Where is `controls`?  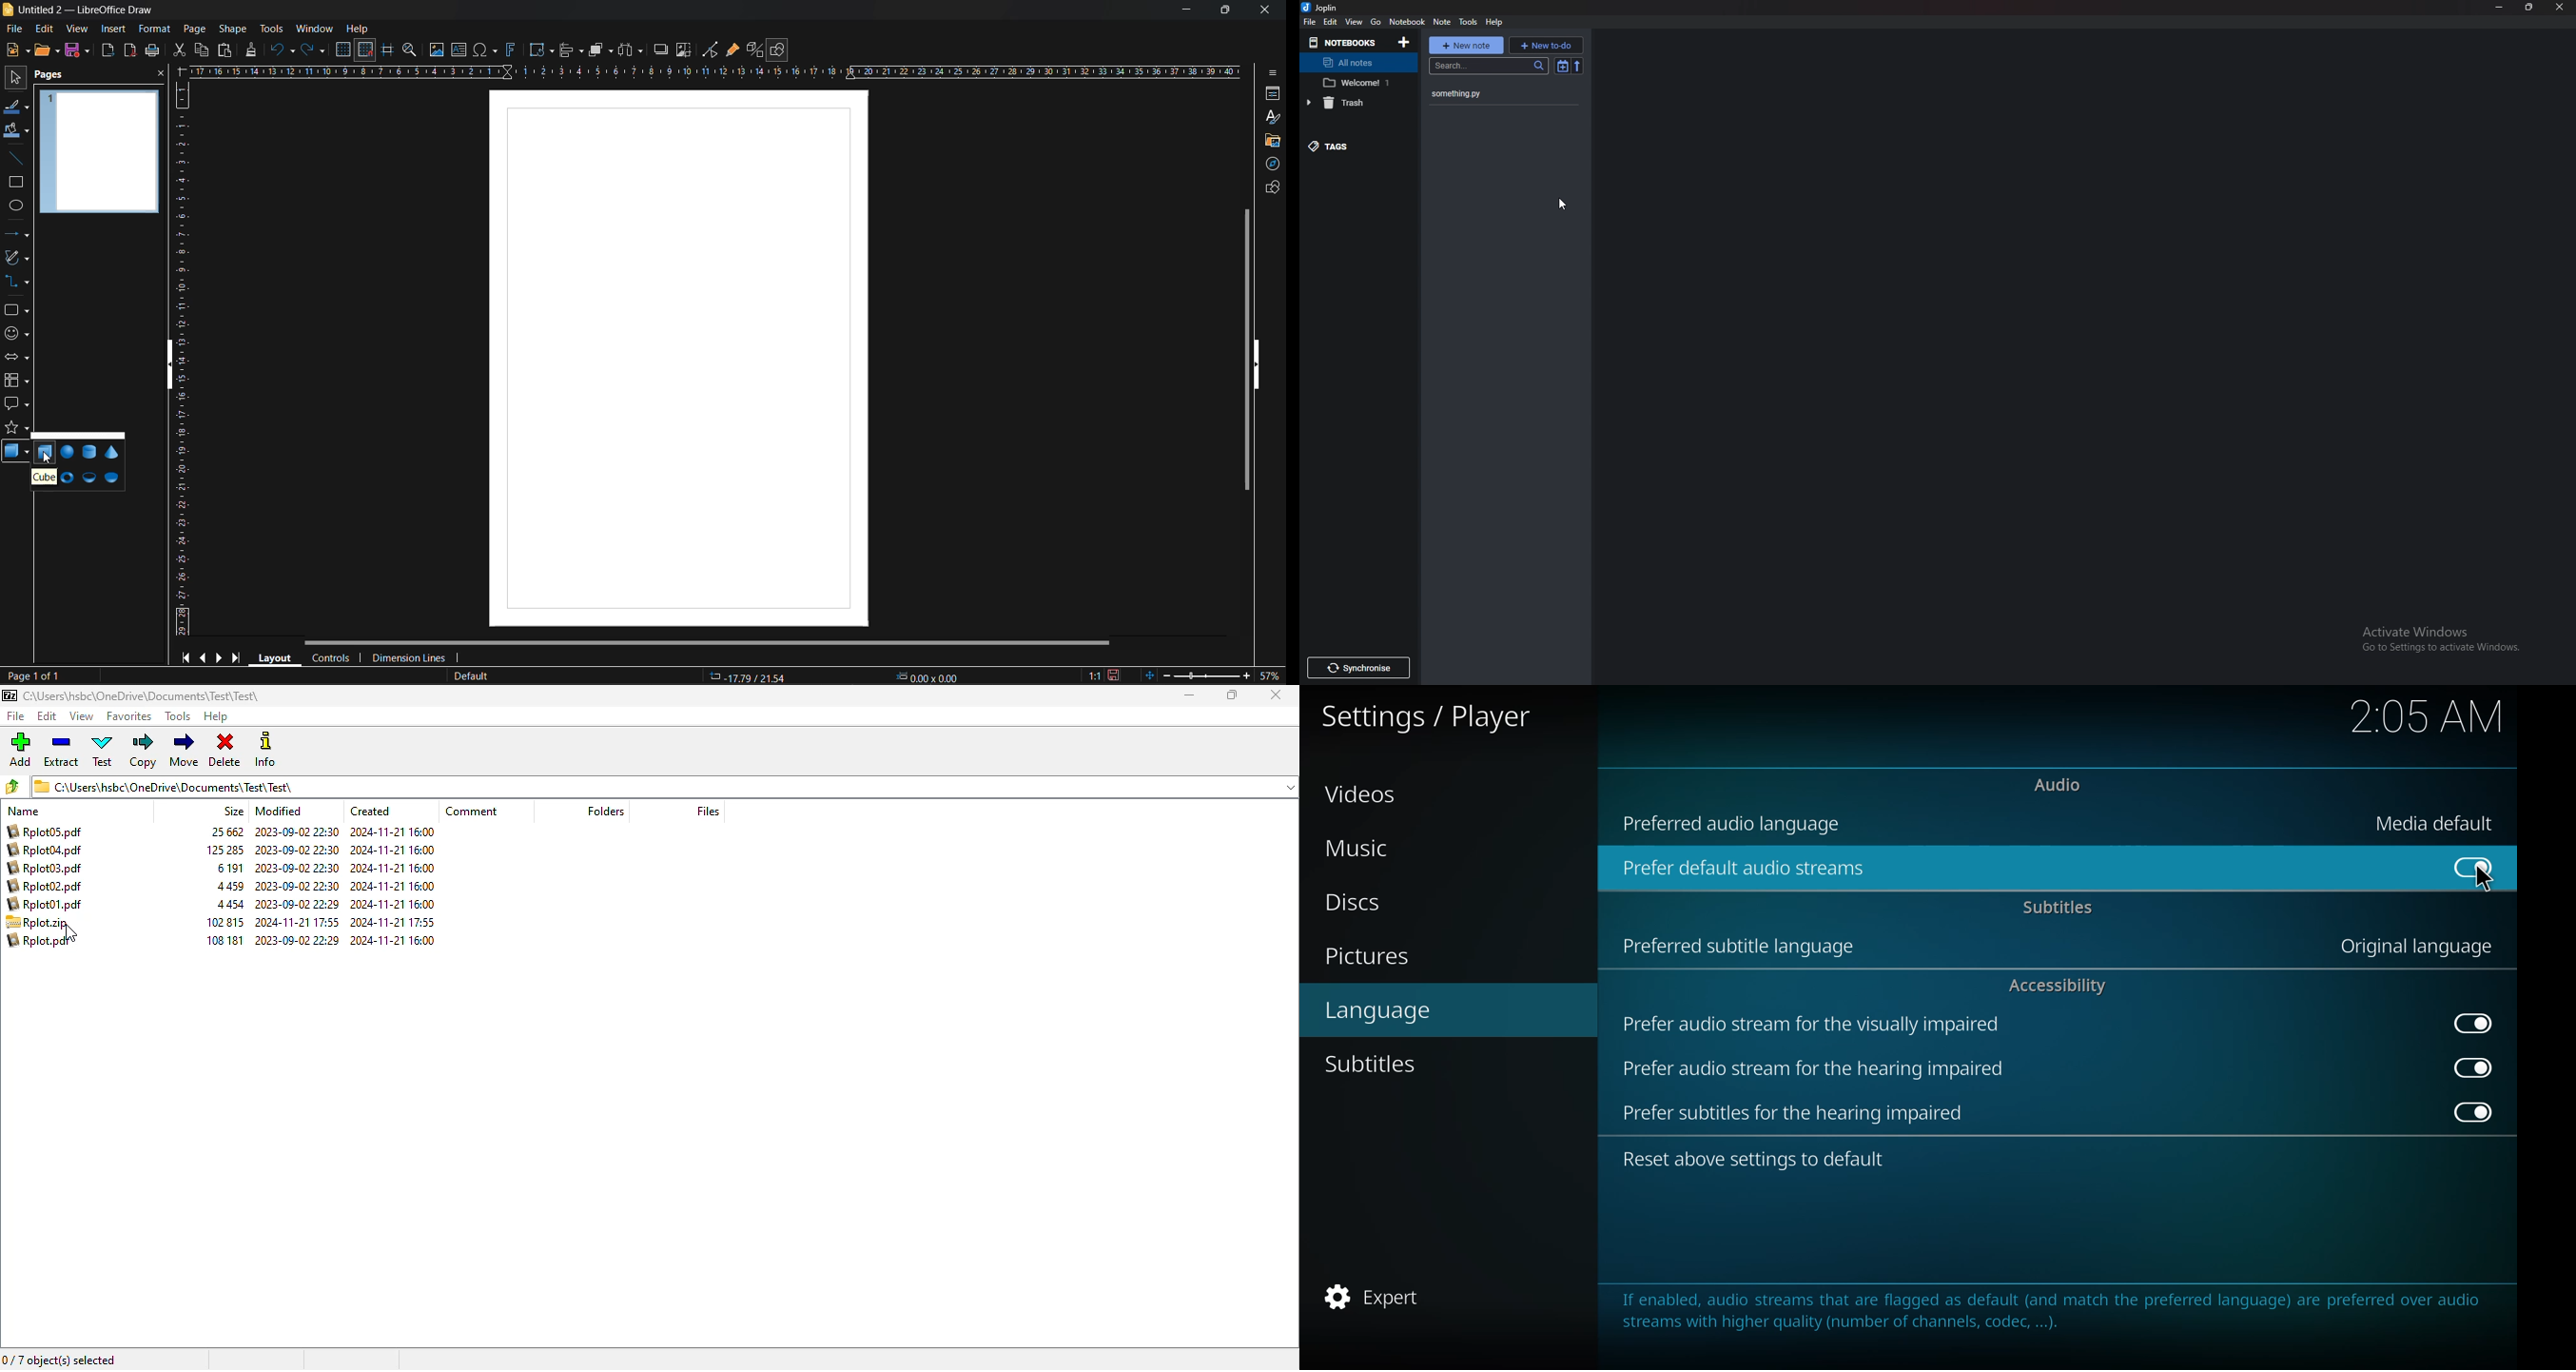
controls is located at coordinates (334, 658).